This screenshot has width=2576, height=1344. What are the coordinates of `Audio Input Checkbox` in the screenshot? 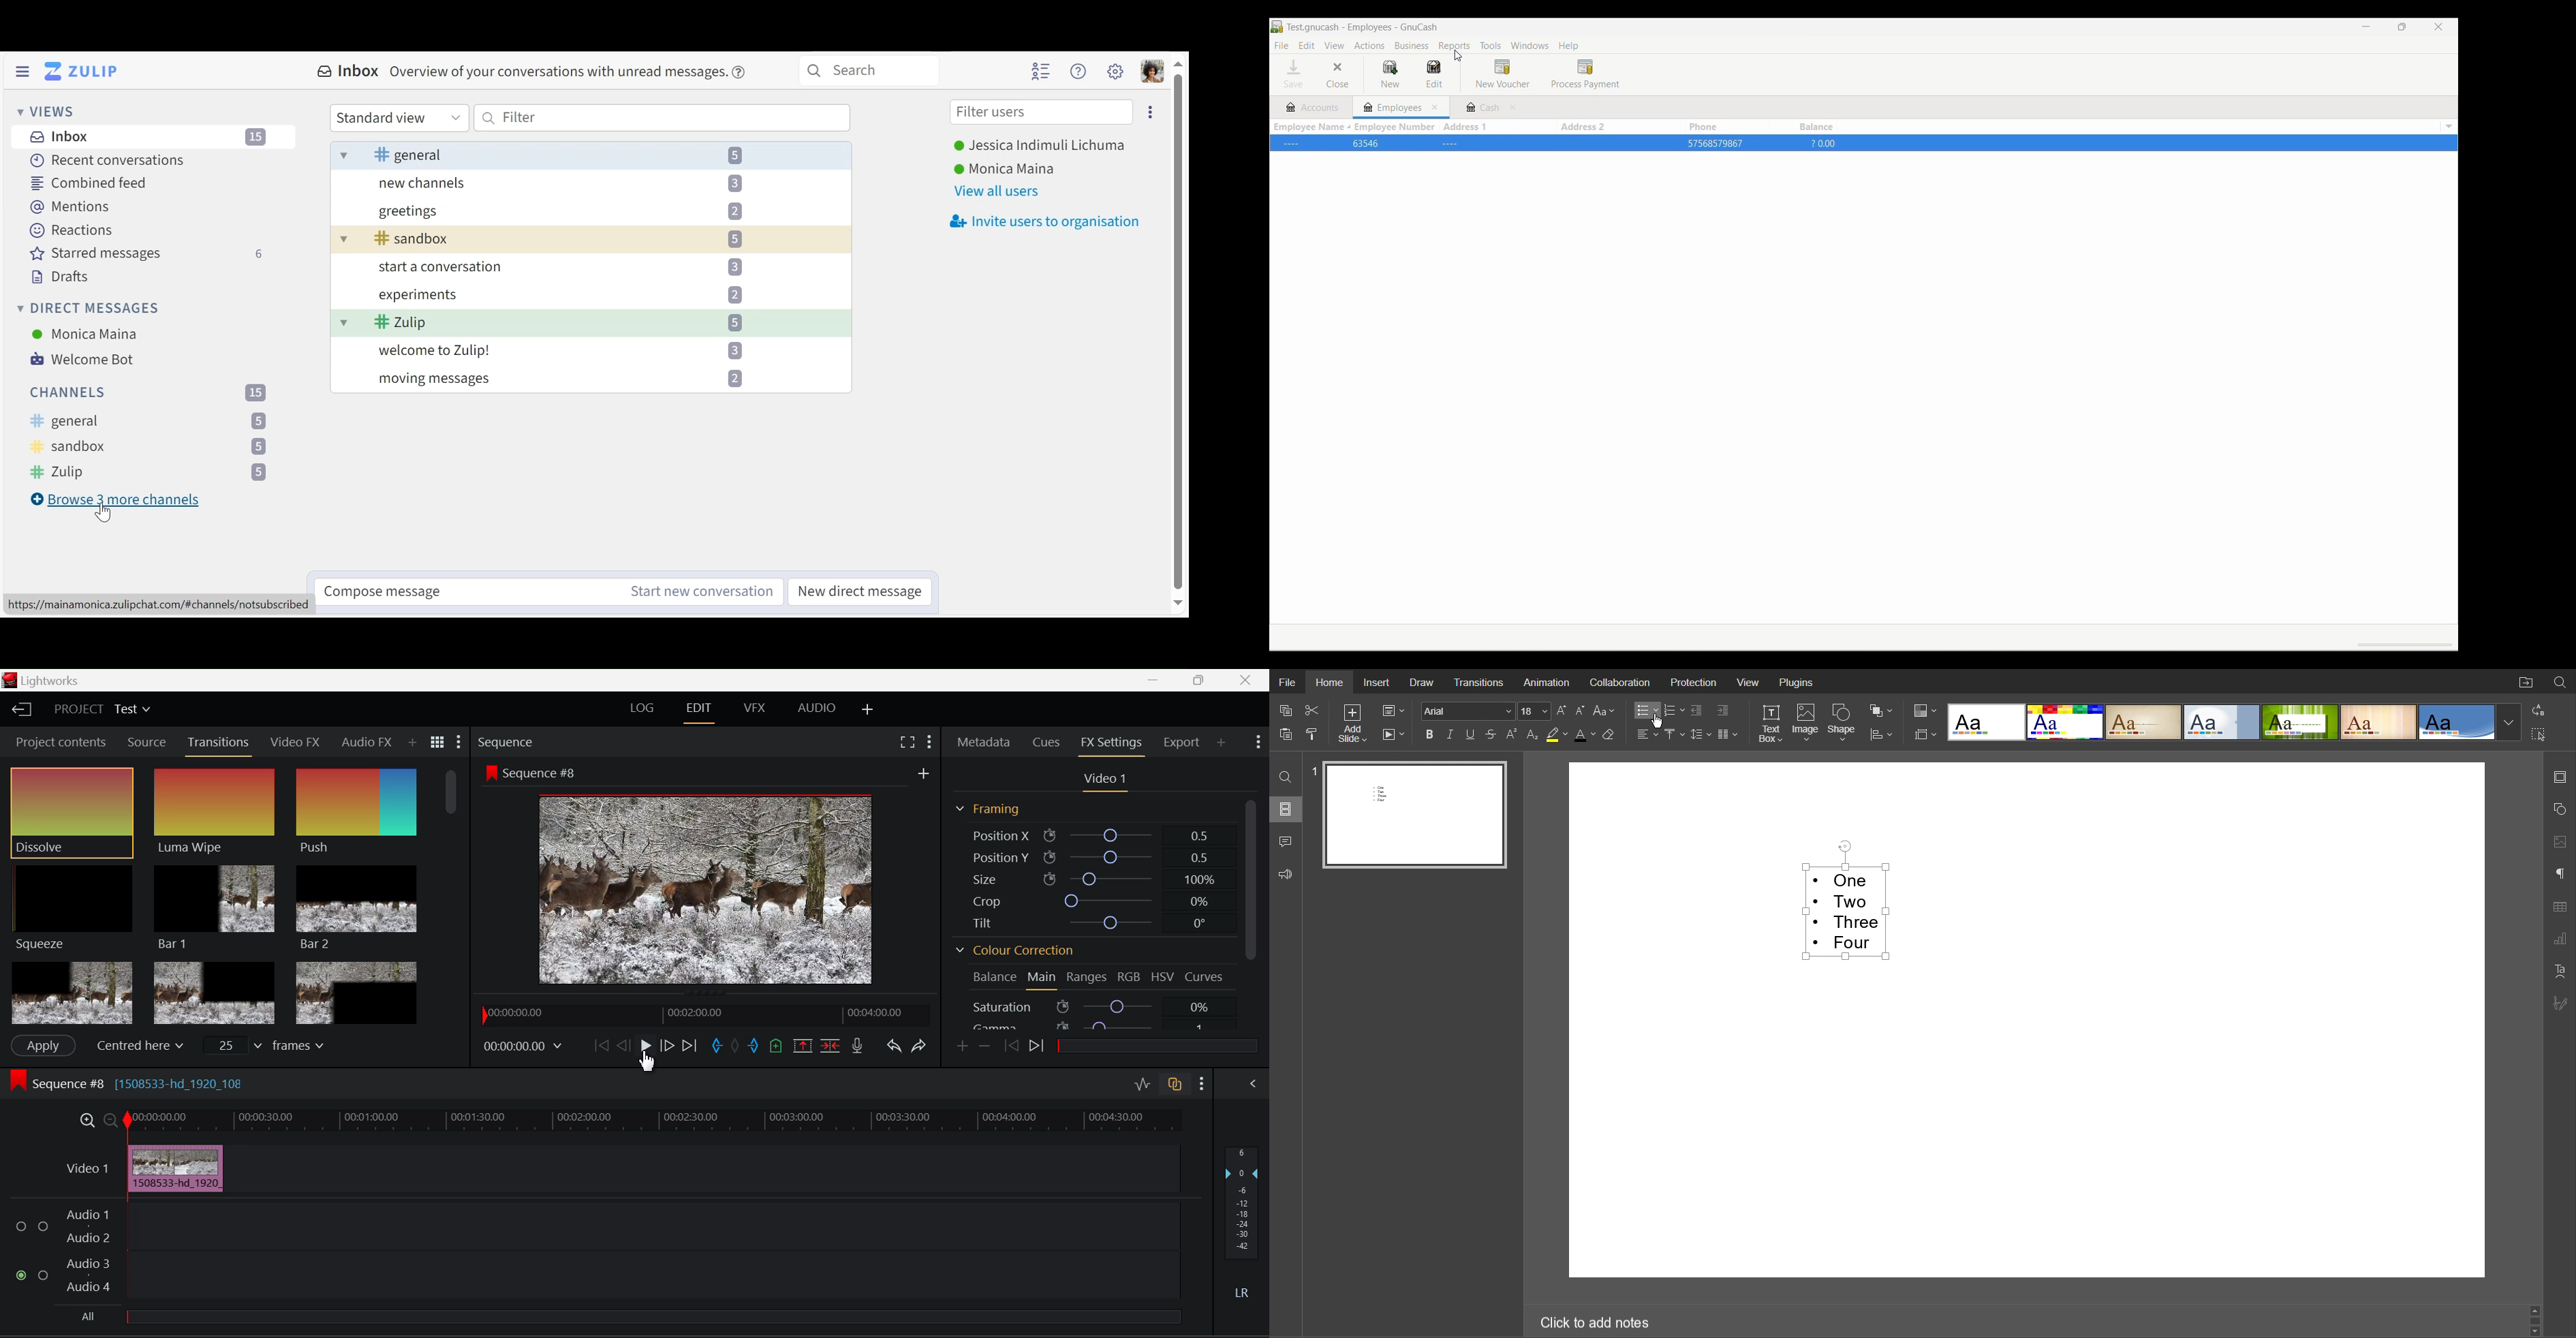 It's located at (43, 1226).